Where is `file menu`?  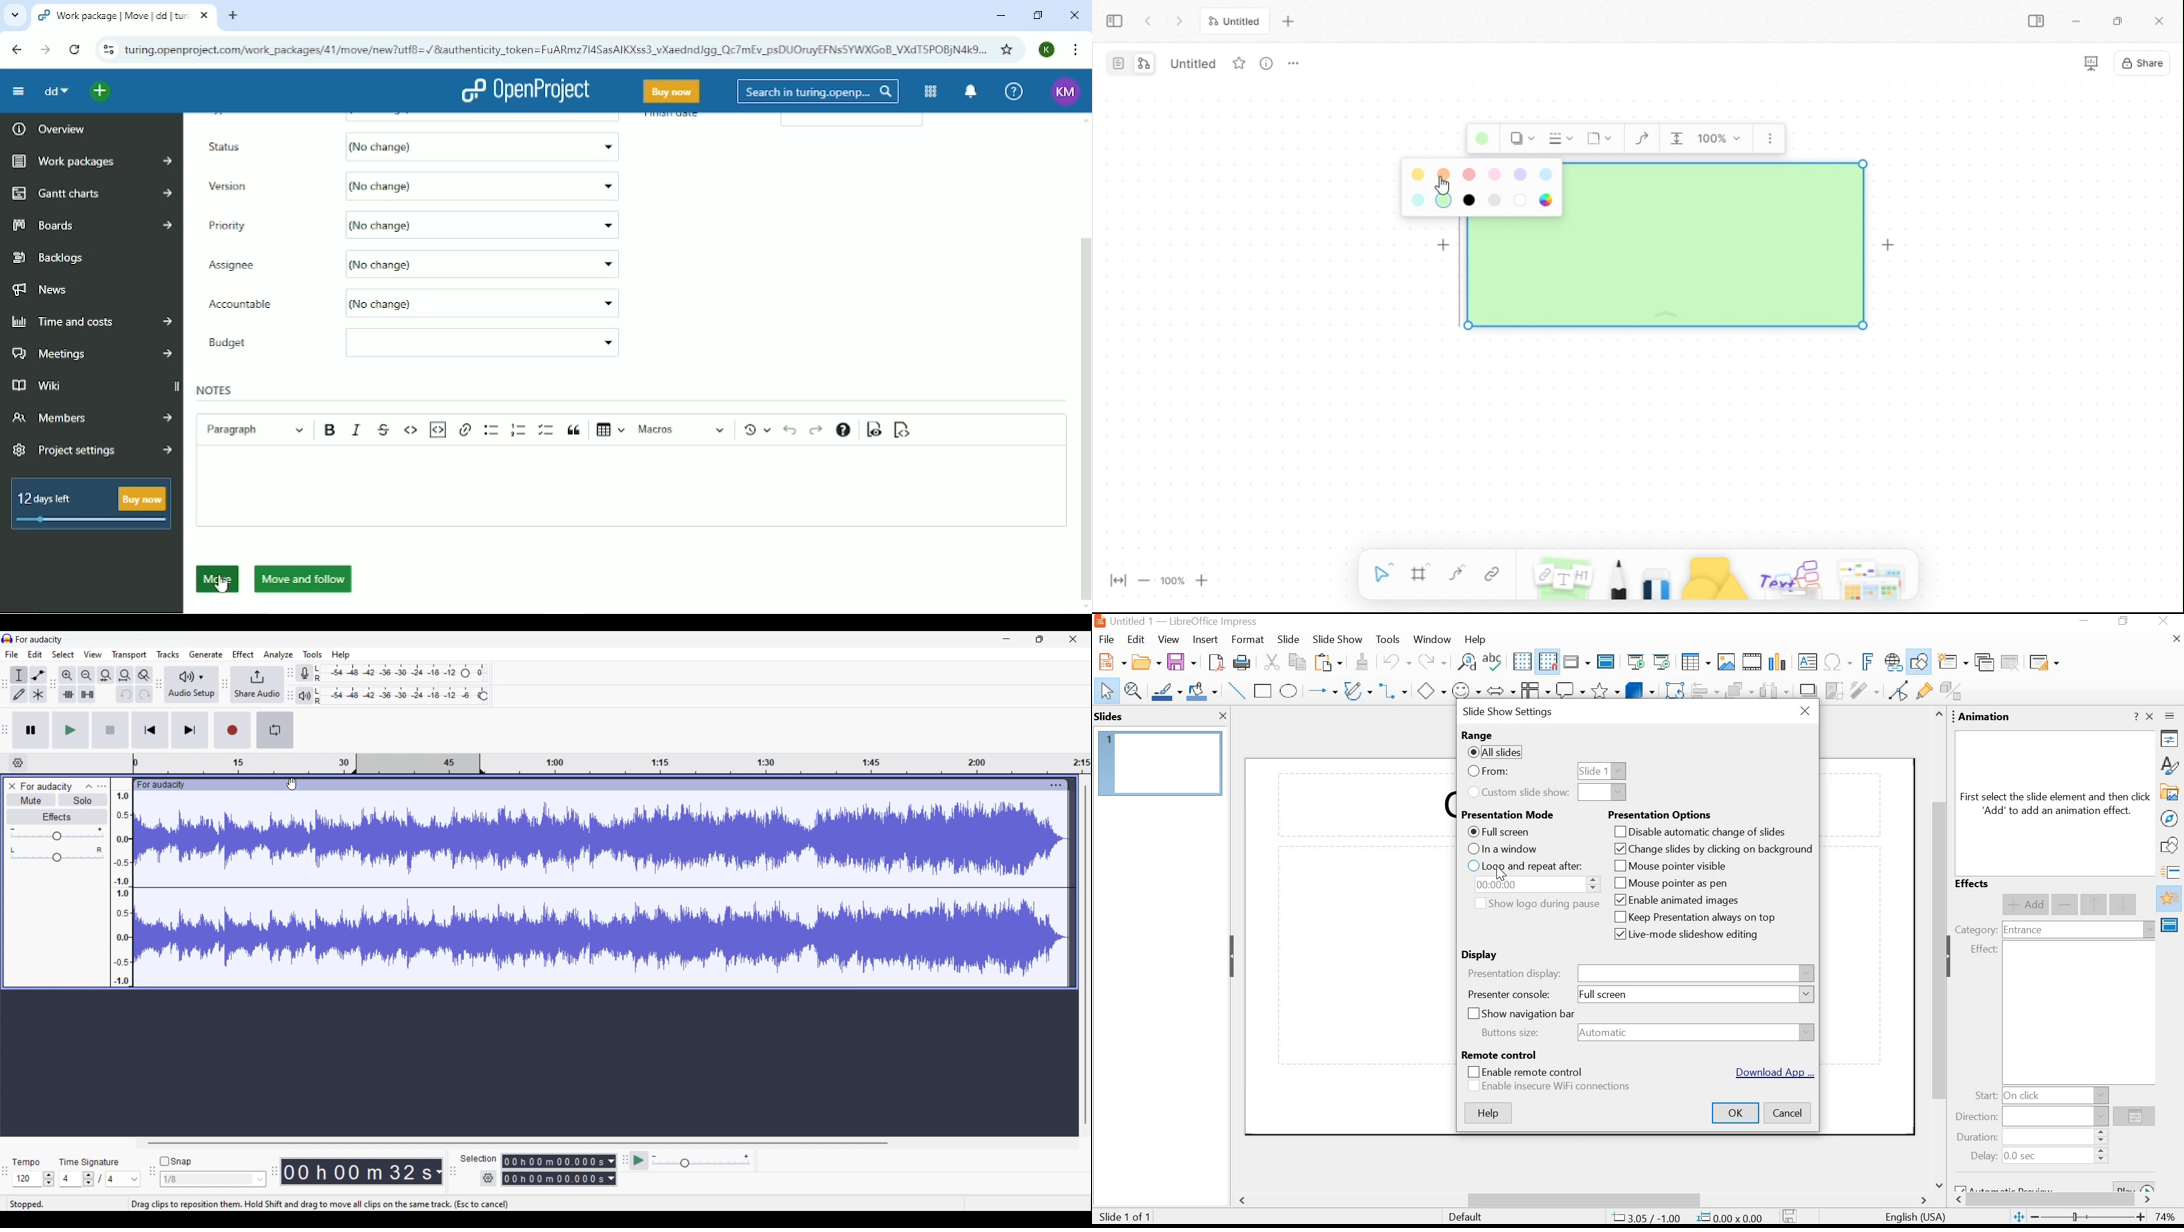
file menu is located at coordinates (1110, 639).